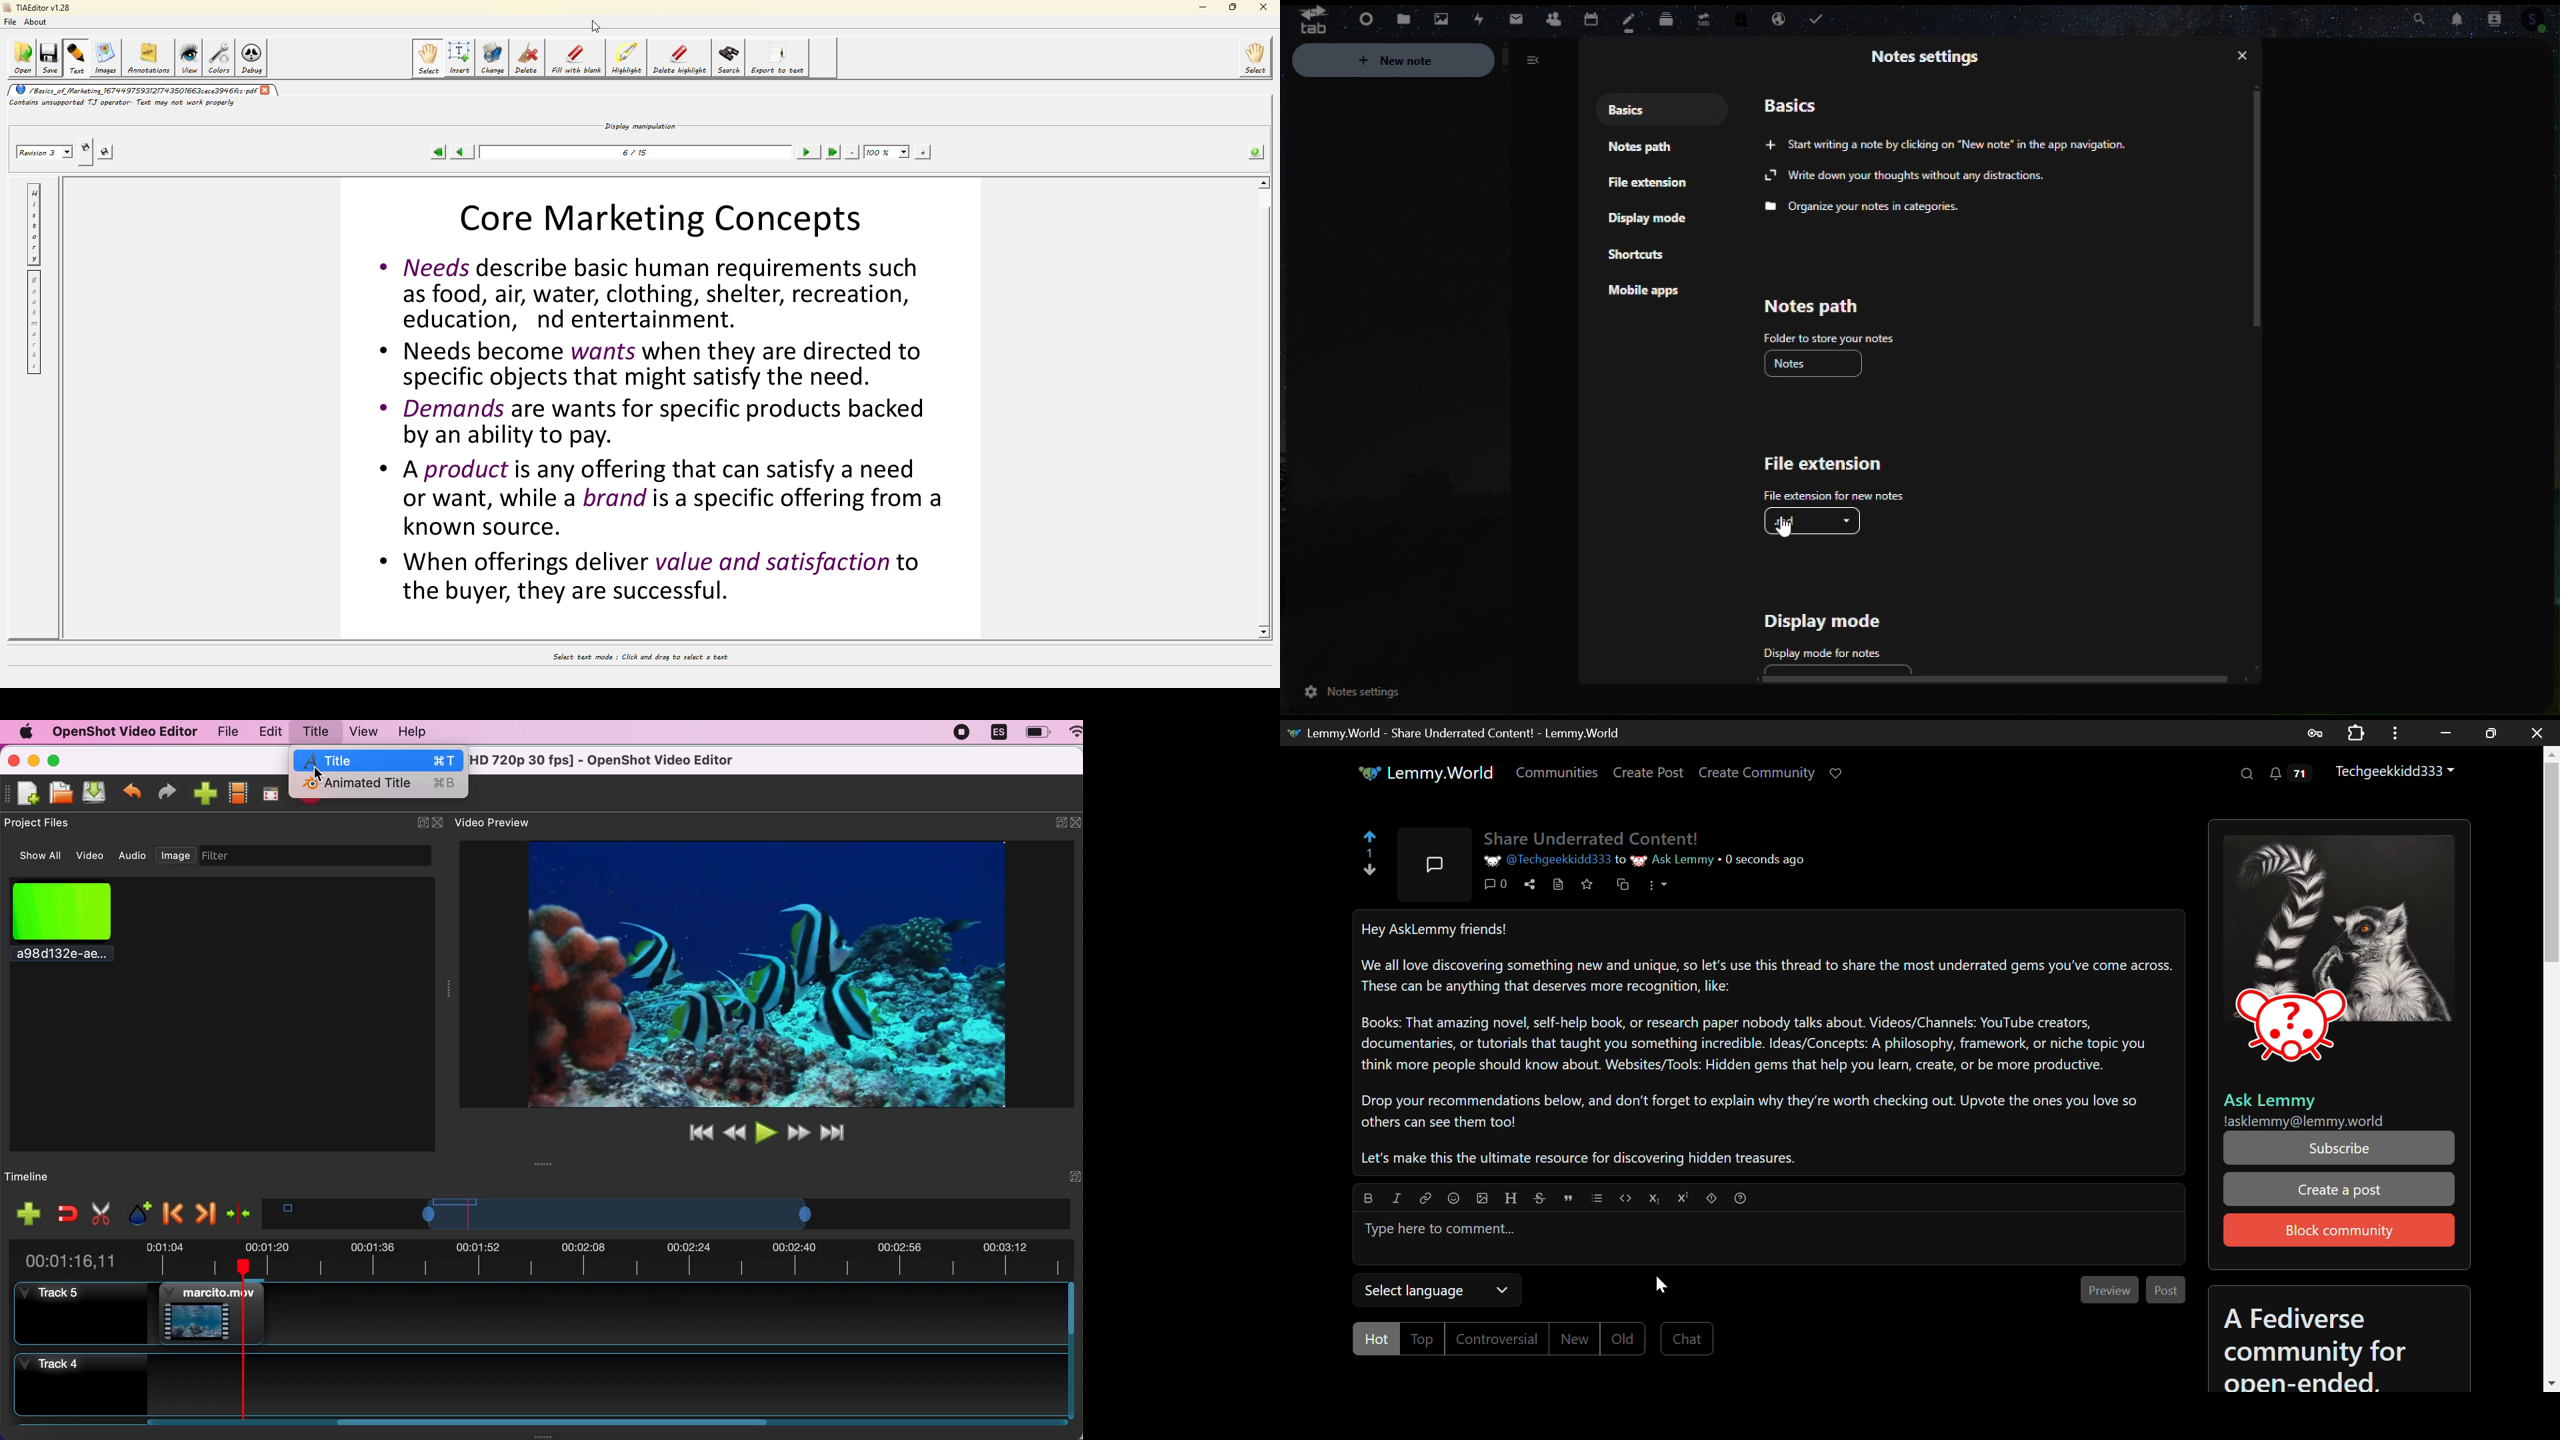 This screenshot has height=1456, width=2576. I want to click on language, so click(999, 733).